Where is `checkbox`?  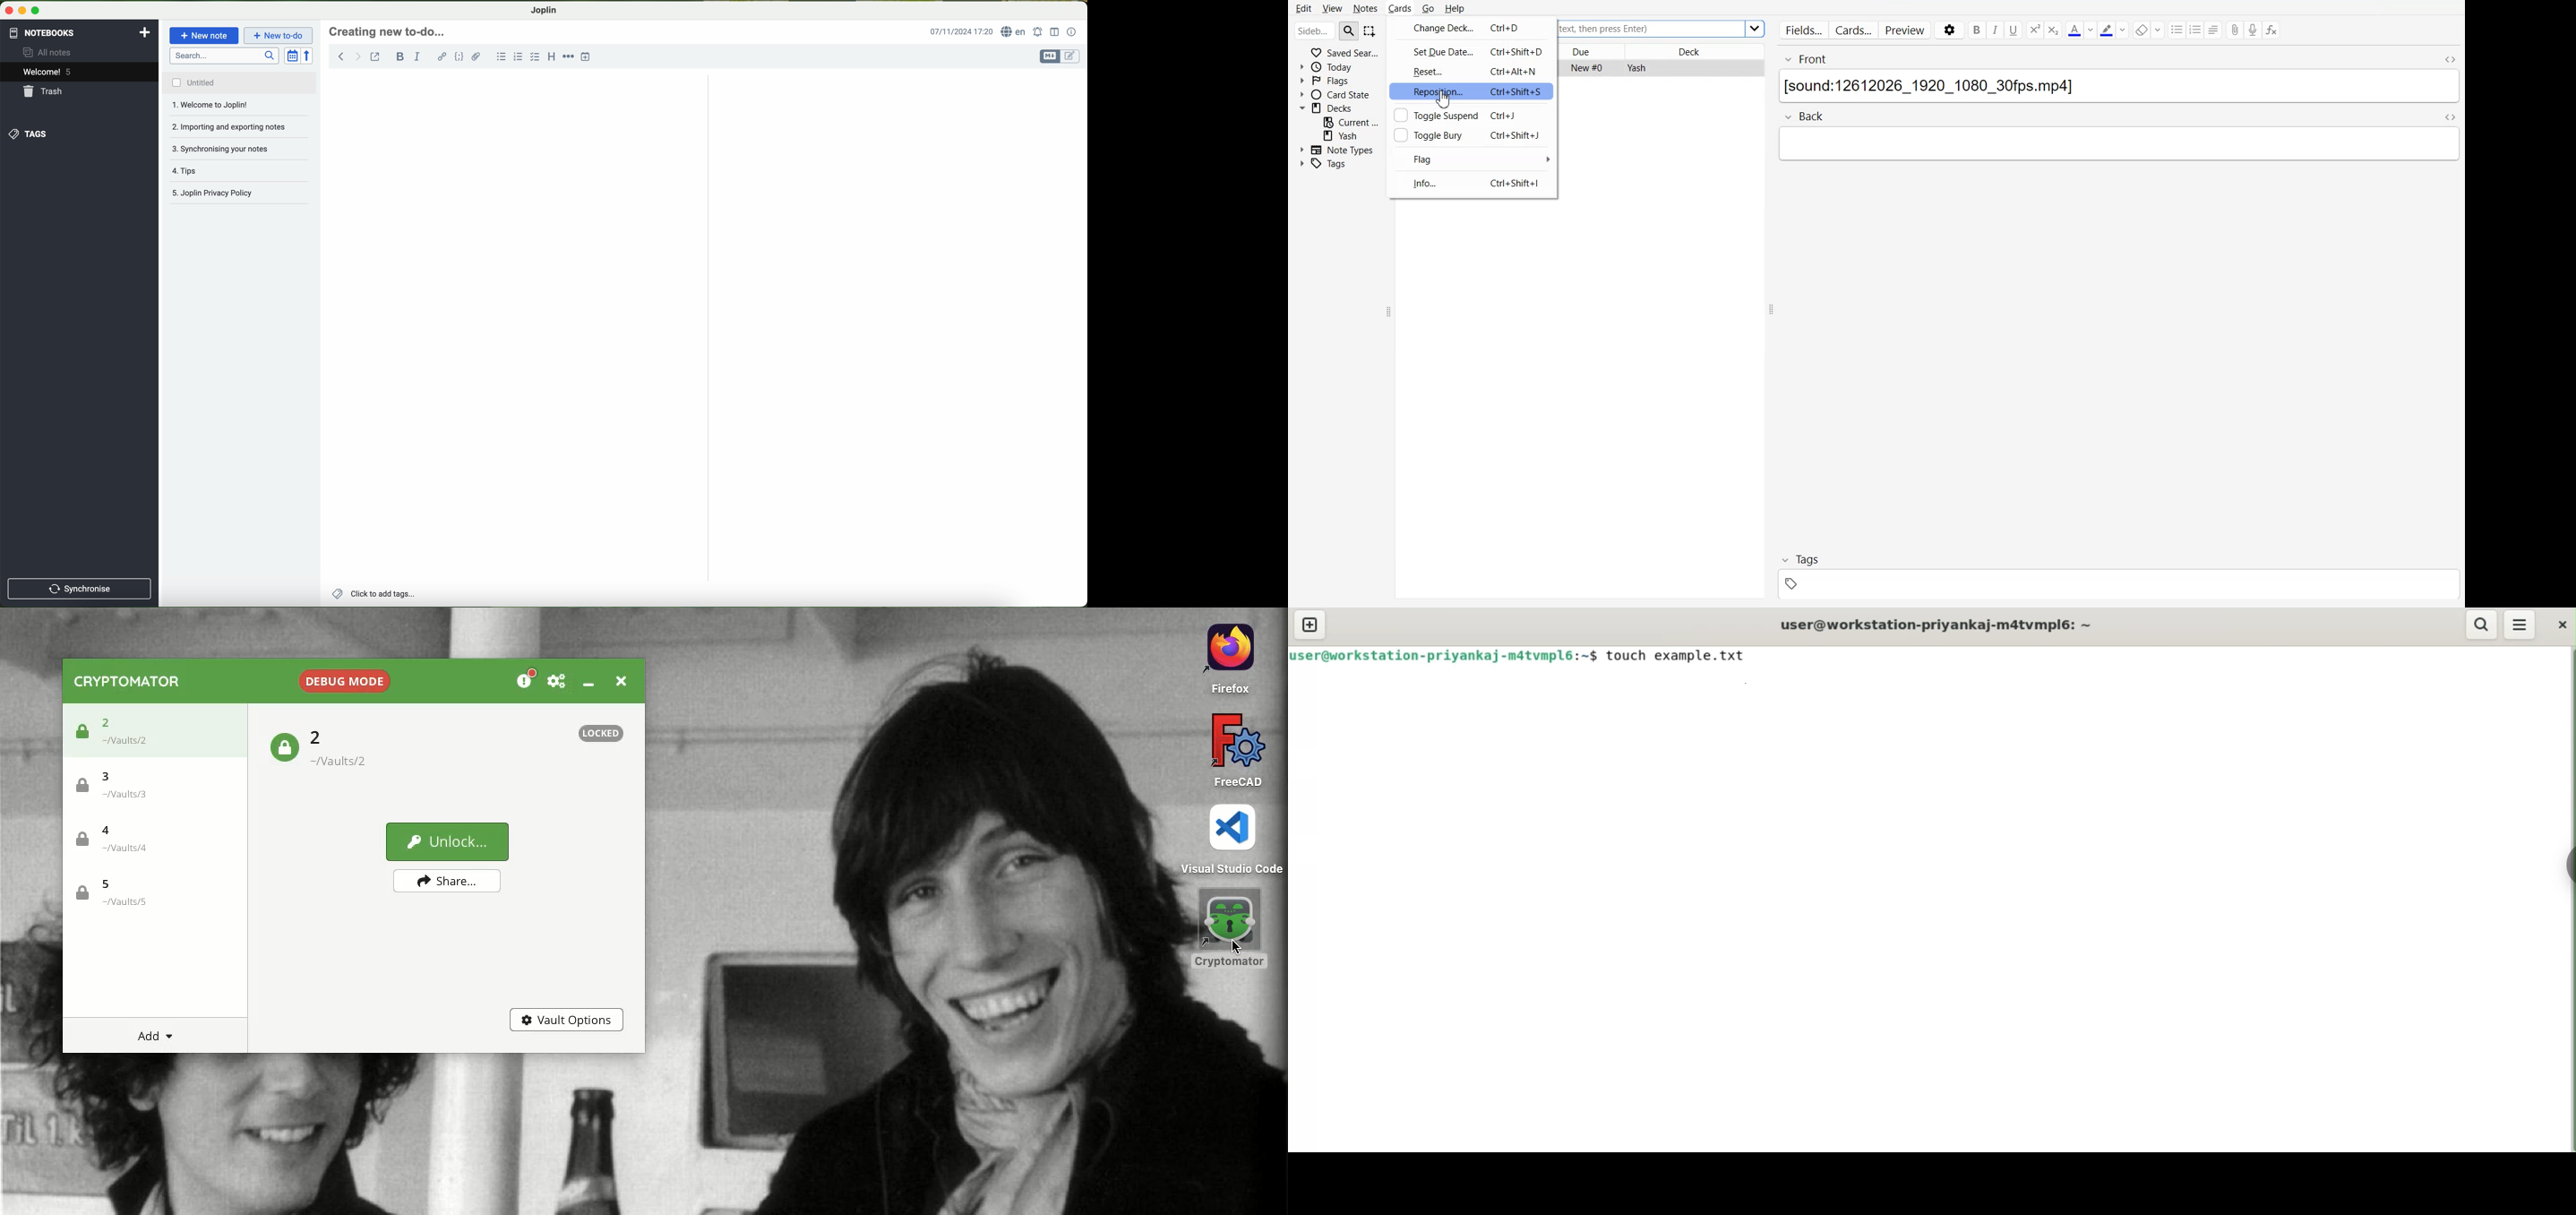 checkbox is located at coordinates (535, 57).